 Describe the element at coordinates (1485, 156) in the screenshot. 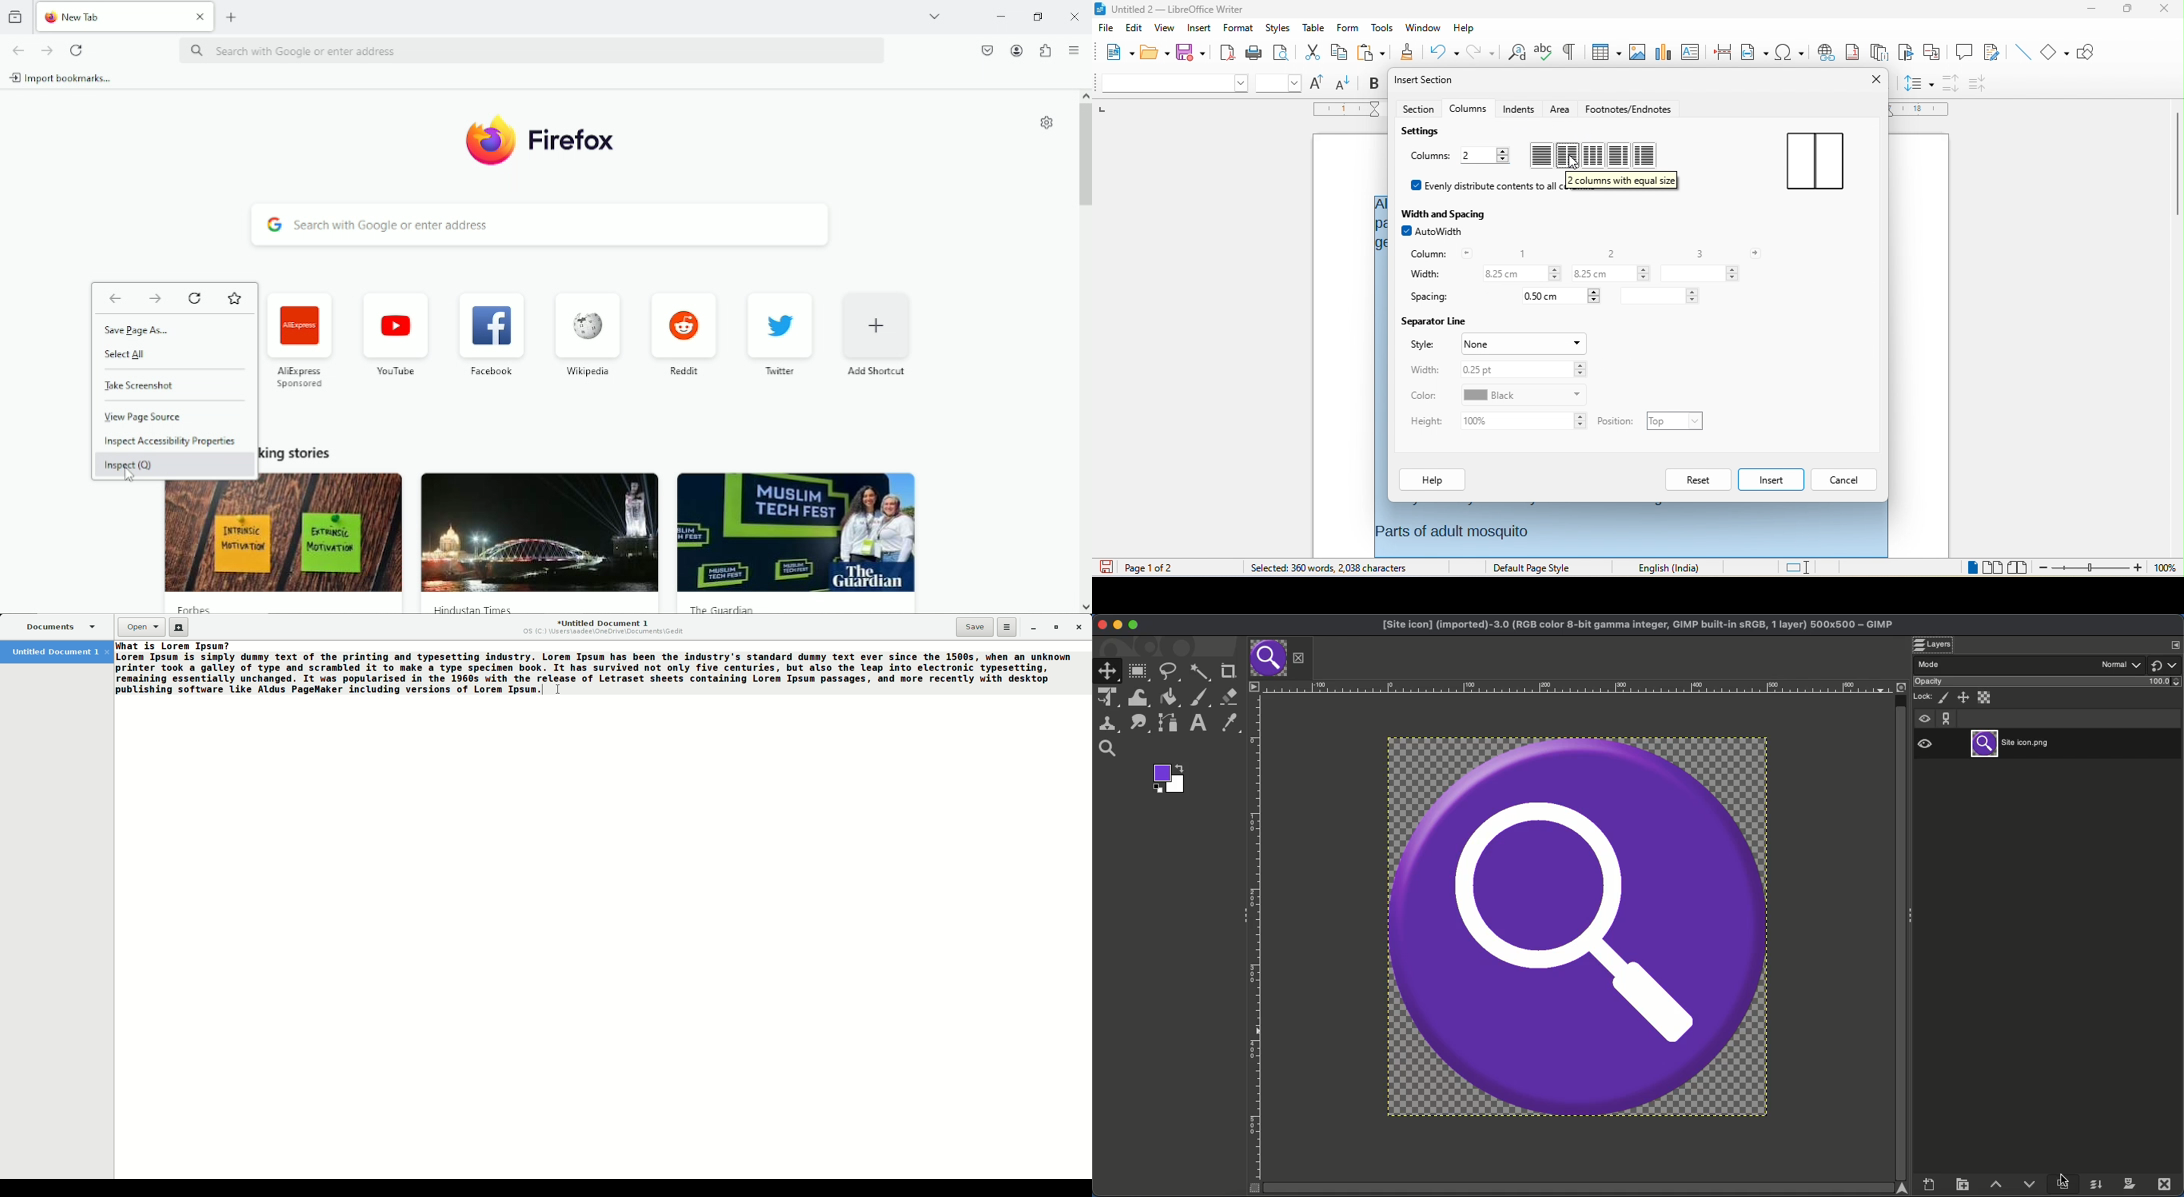

I see `number of columns` at that location.